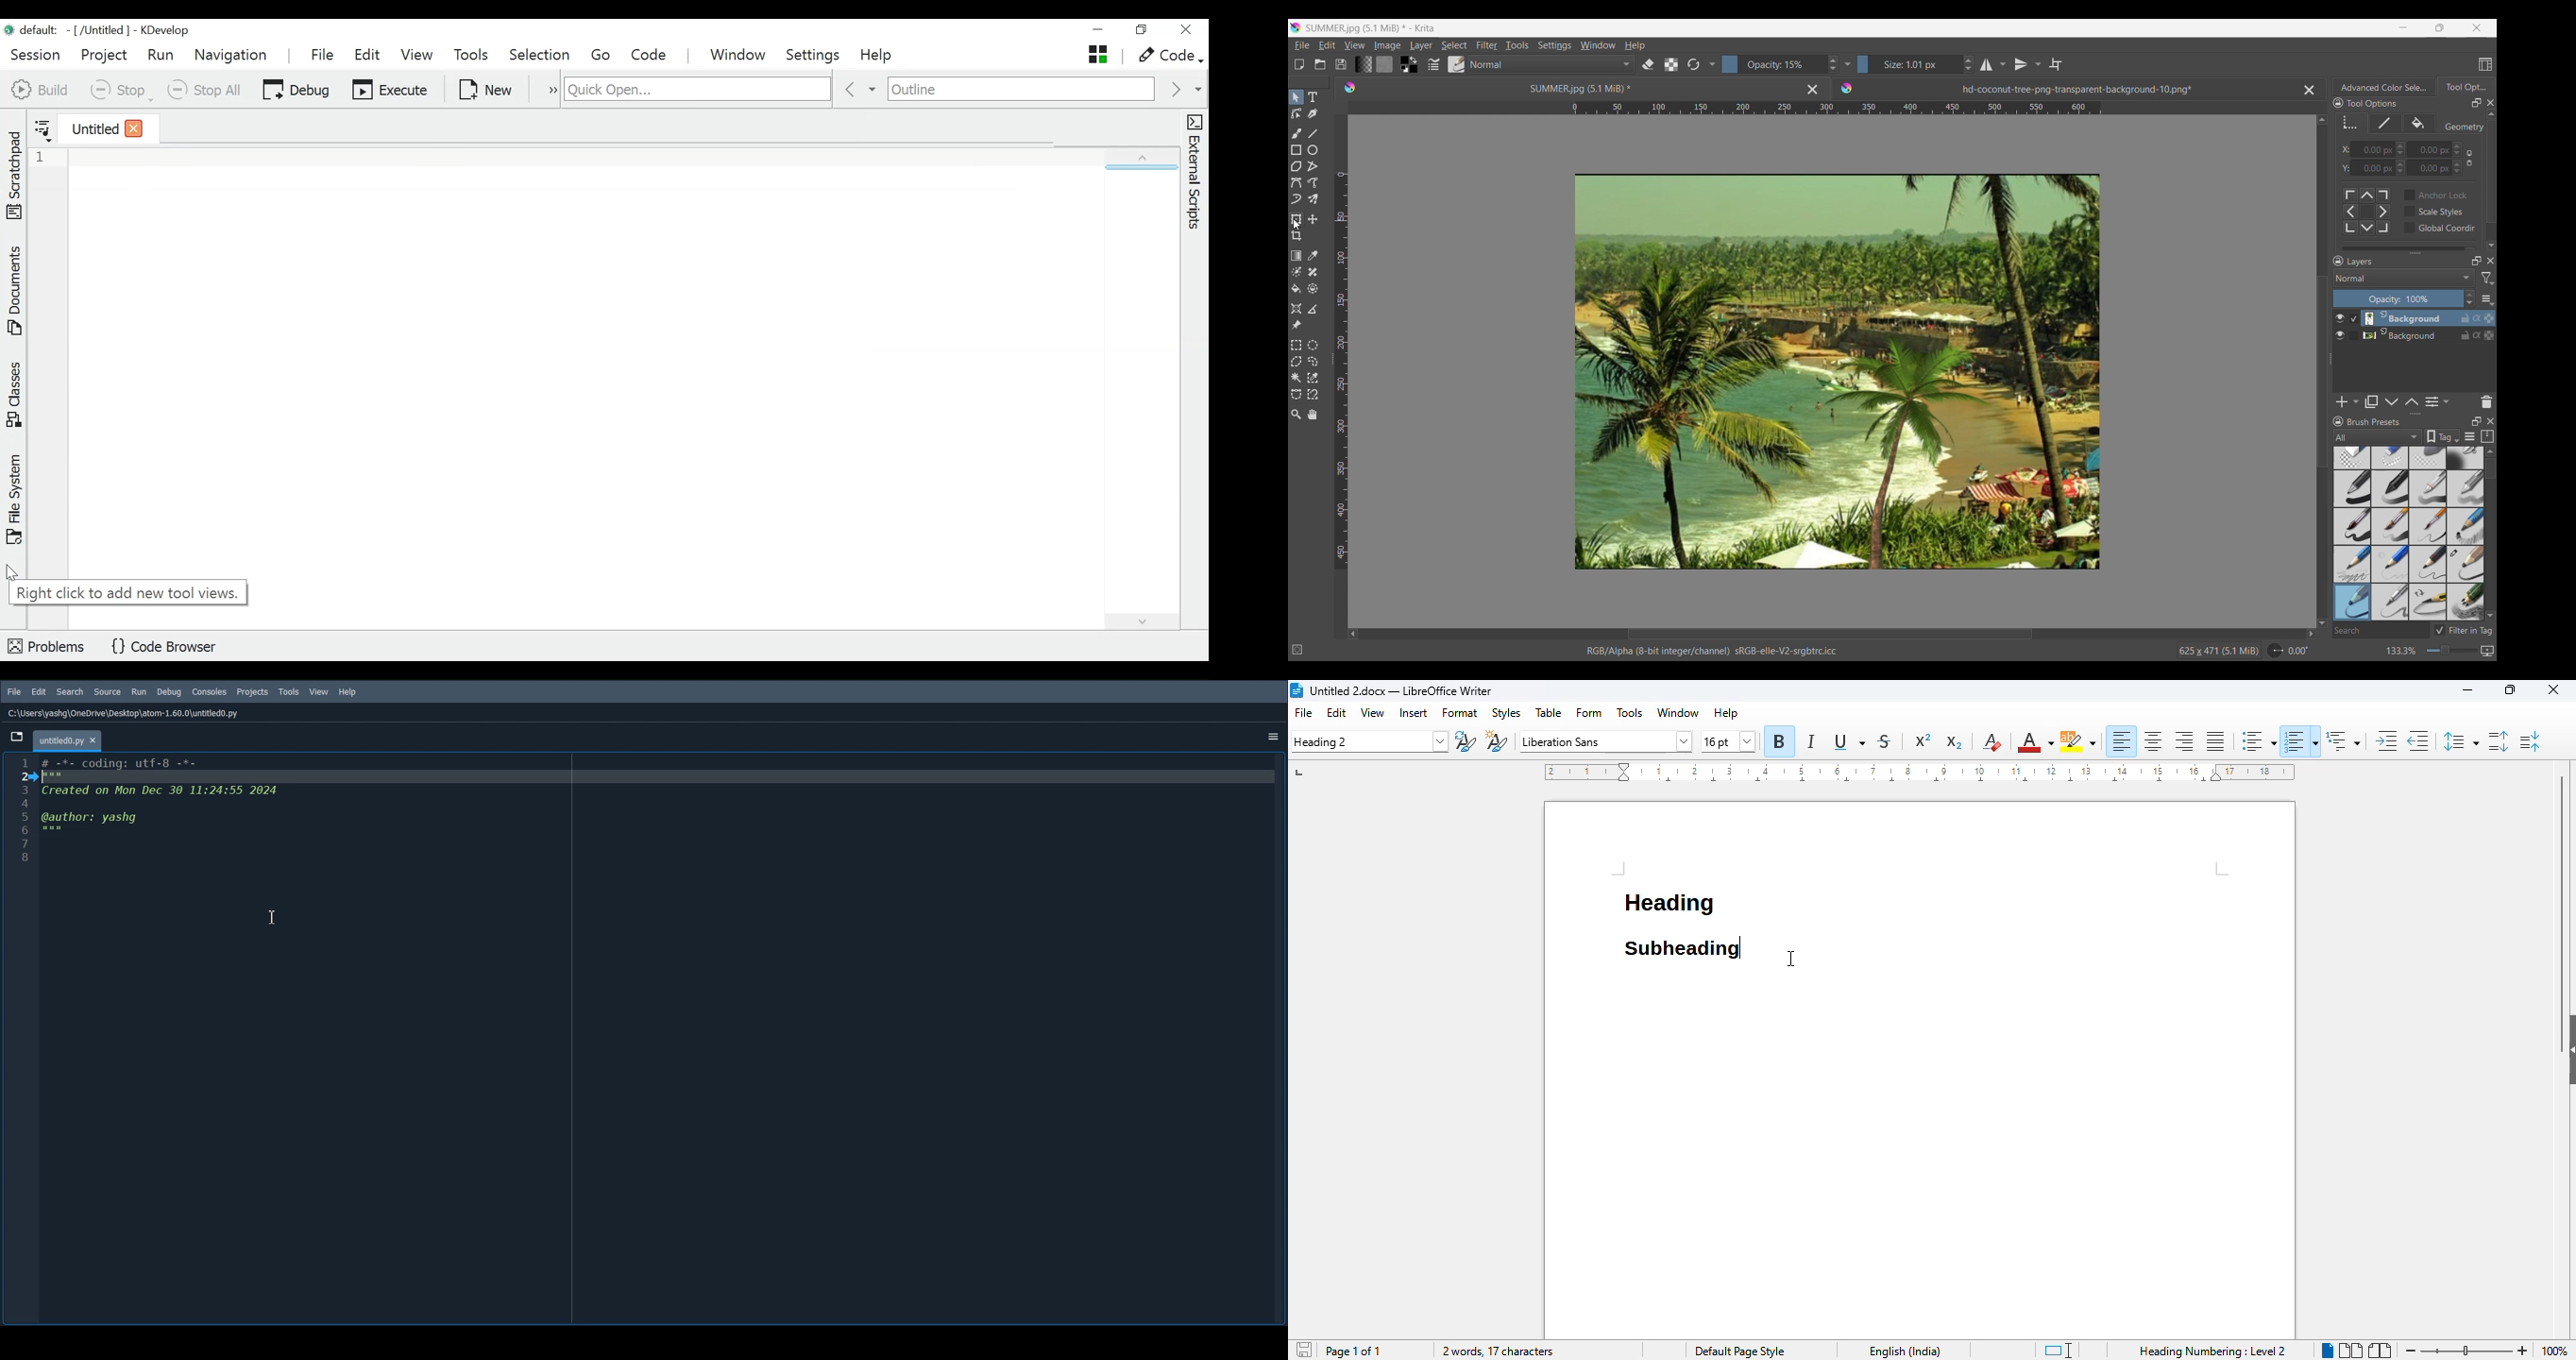  I want to click on untitled, so click(1098, 54).